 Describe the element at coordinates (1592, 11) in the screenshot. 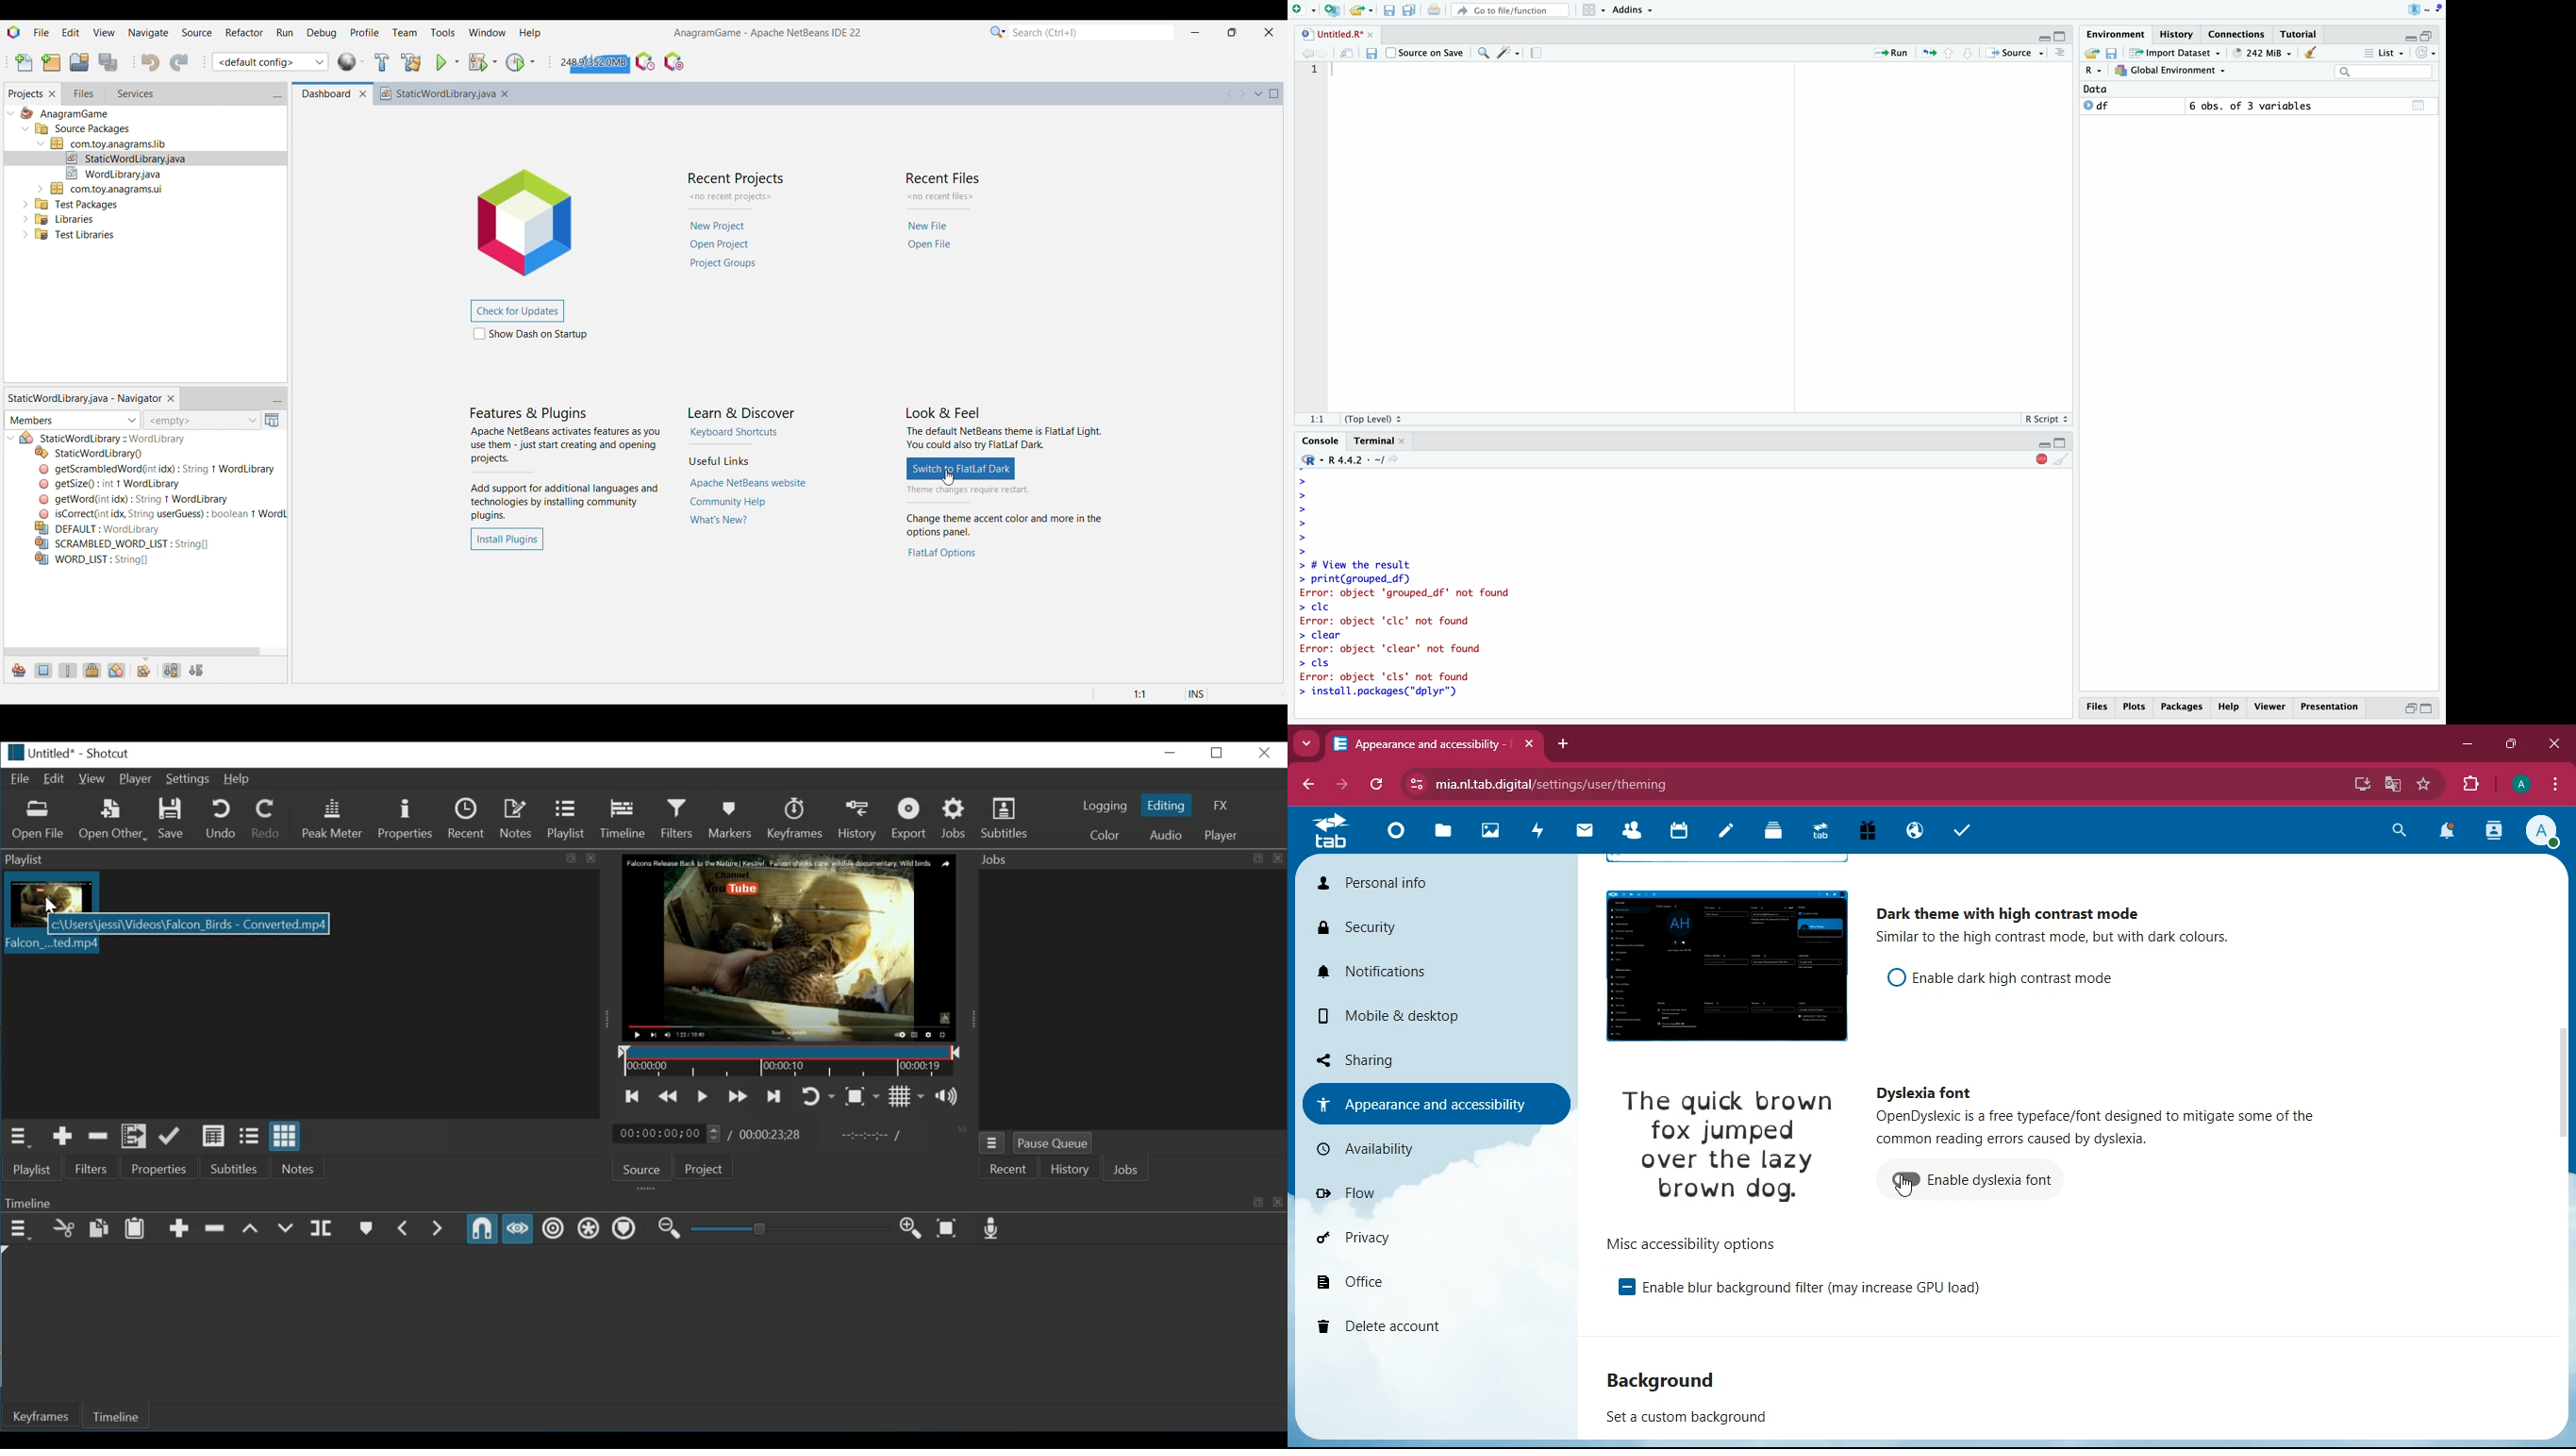

I see `Workspace panes` at that location.